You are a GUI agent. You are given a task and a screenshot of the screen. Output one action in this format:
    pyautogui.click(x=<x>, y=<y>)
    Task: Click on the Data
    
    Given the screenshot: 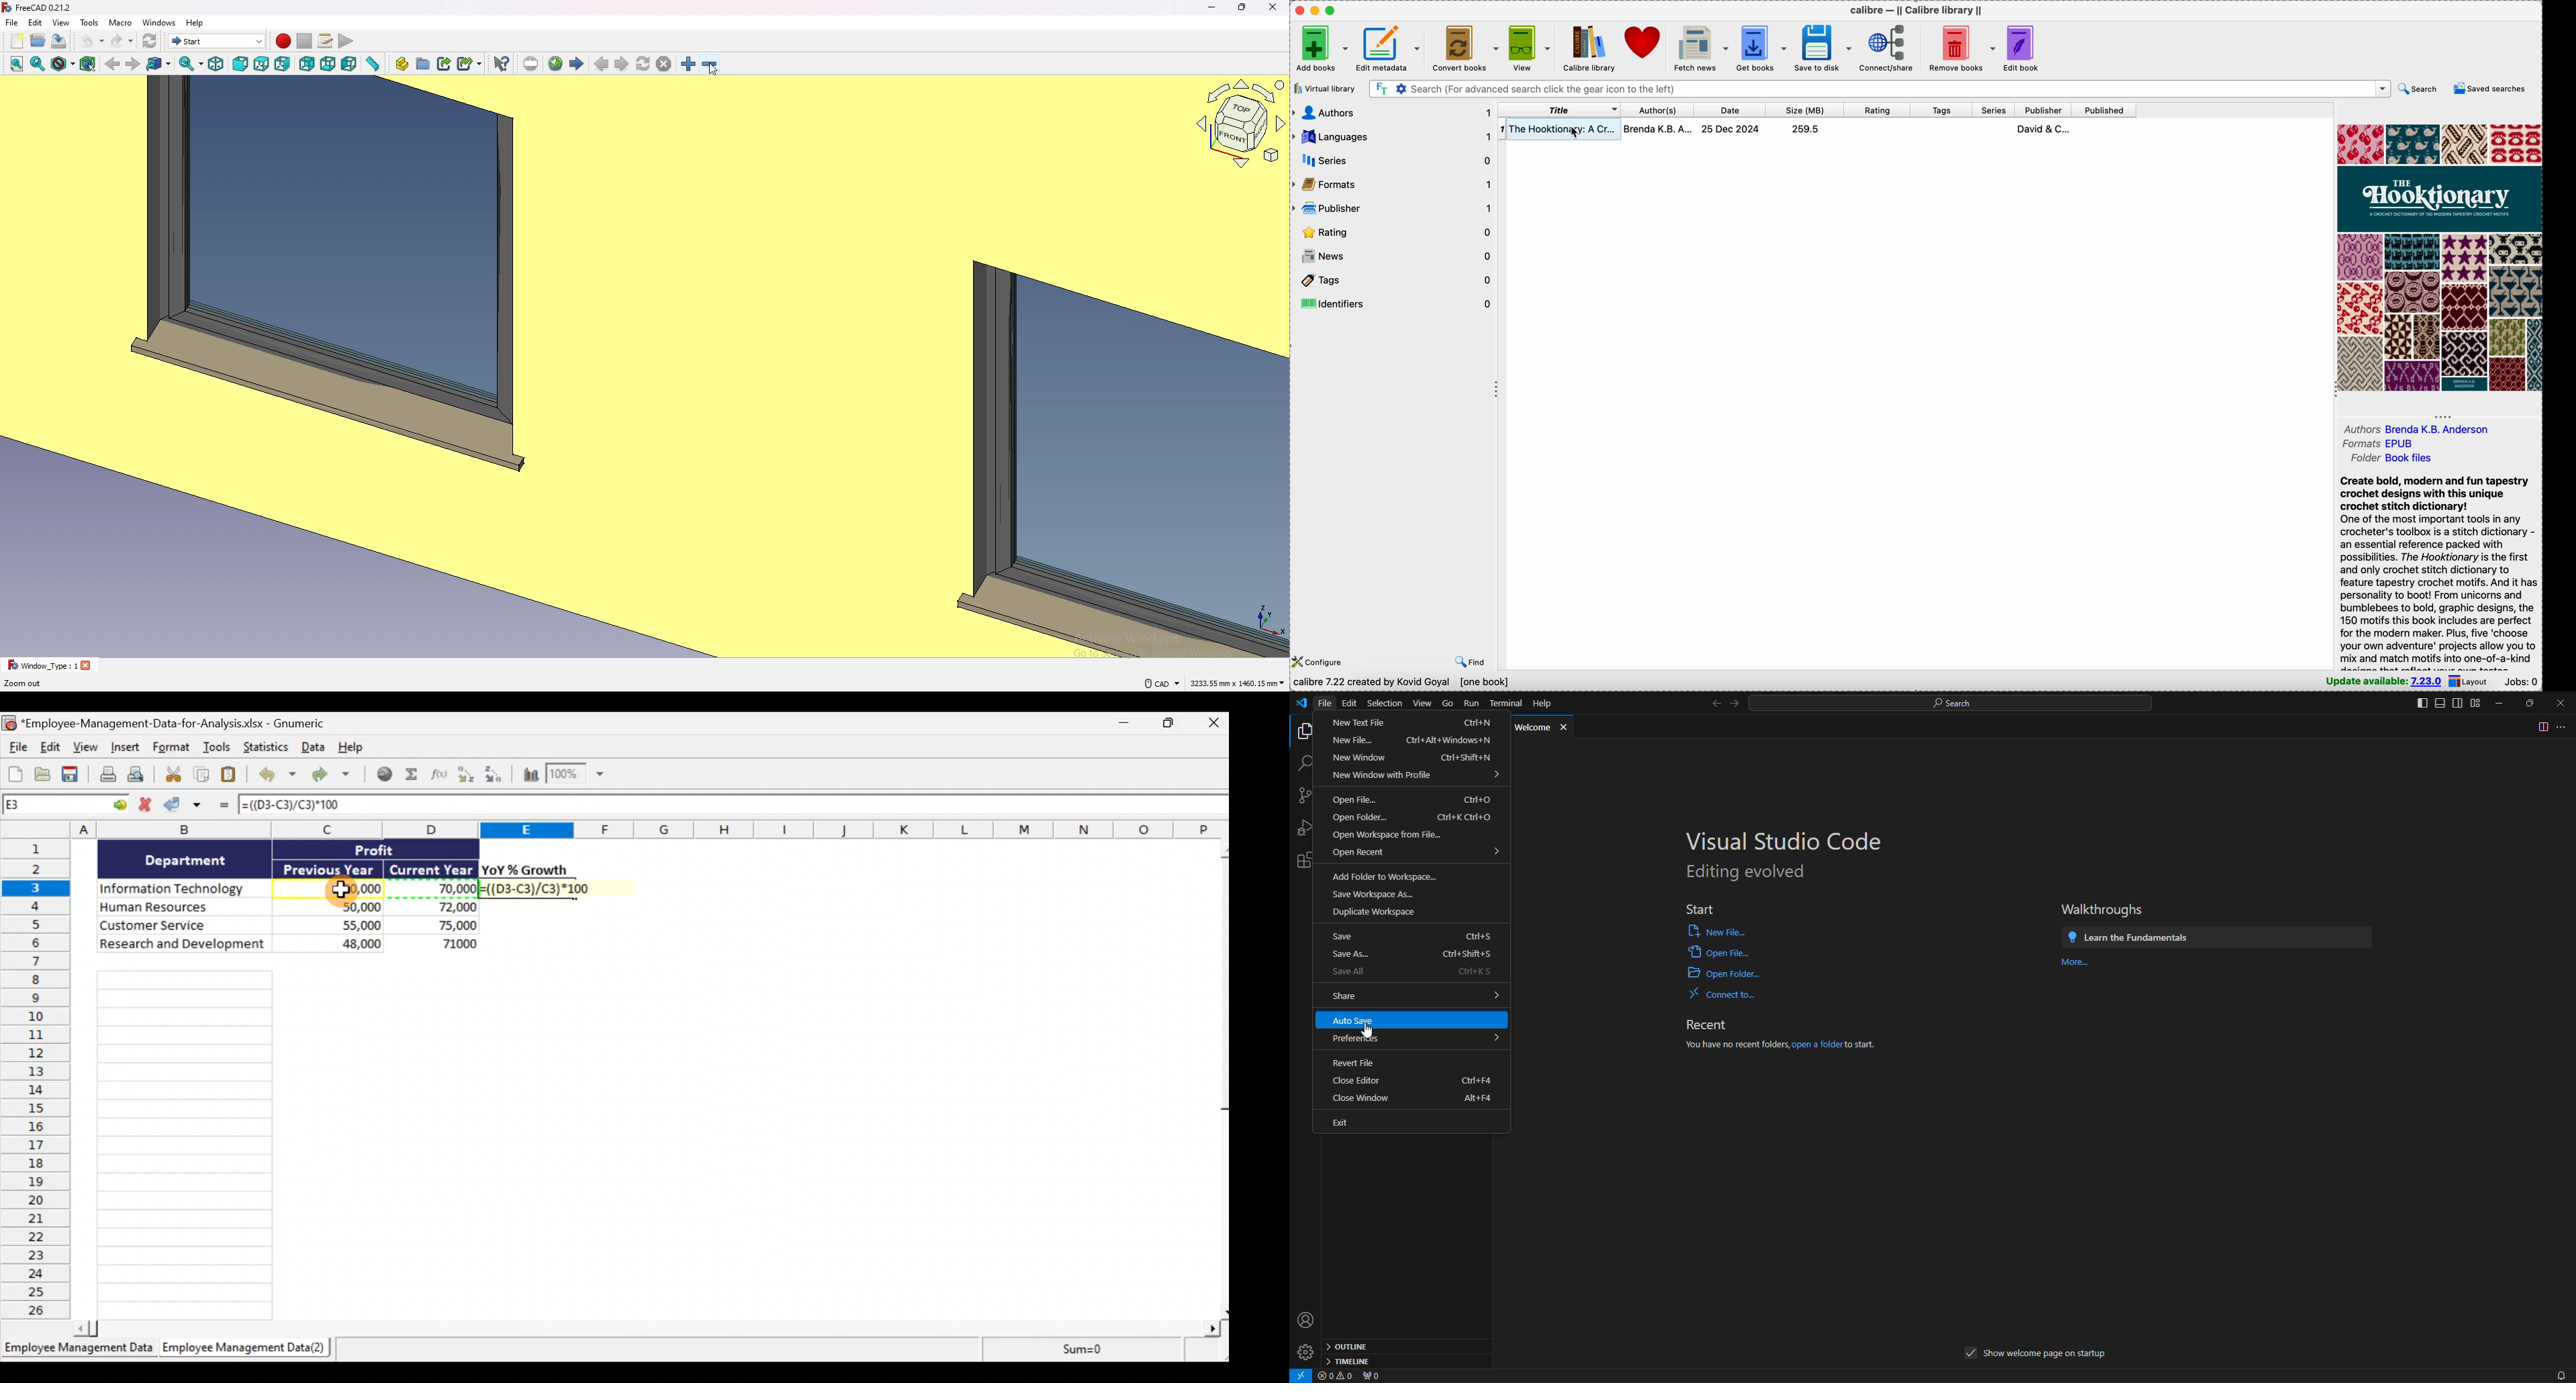 What is the action you would take?
    pyautogui.click(x=311, y=748)
    